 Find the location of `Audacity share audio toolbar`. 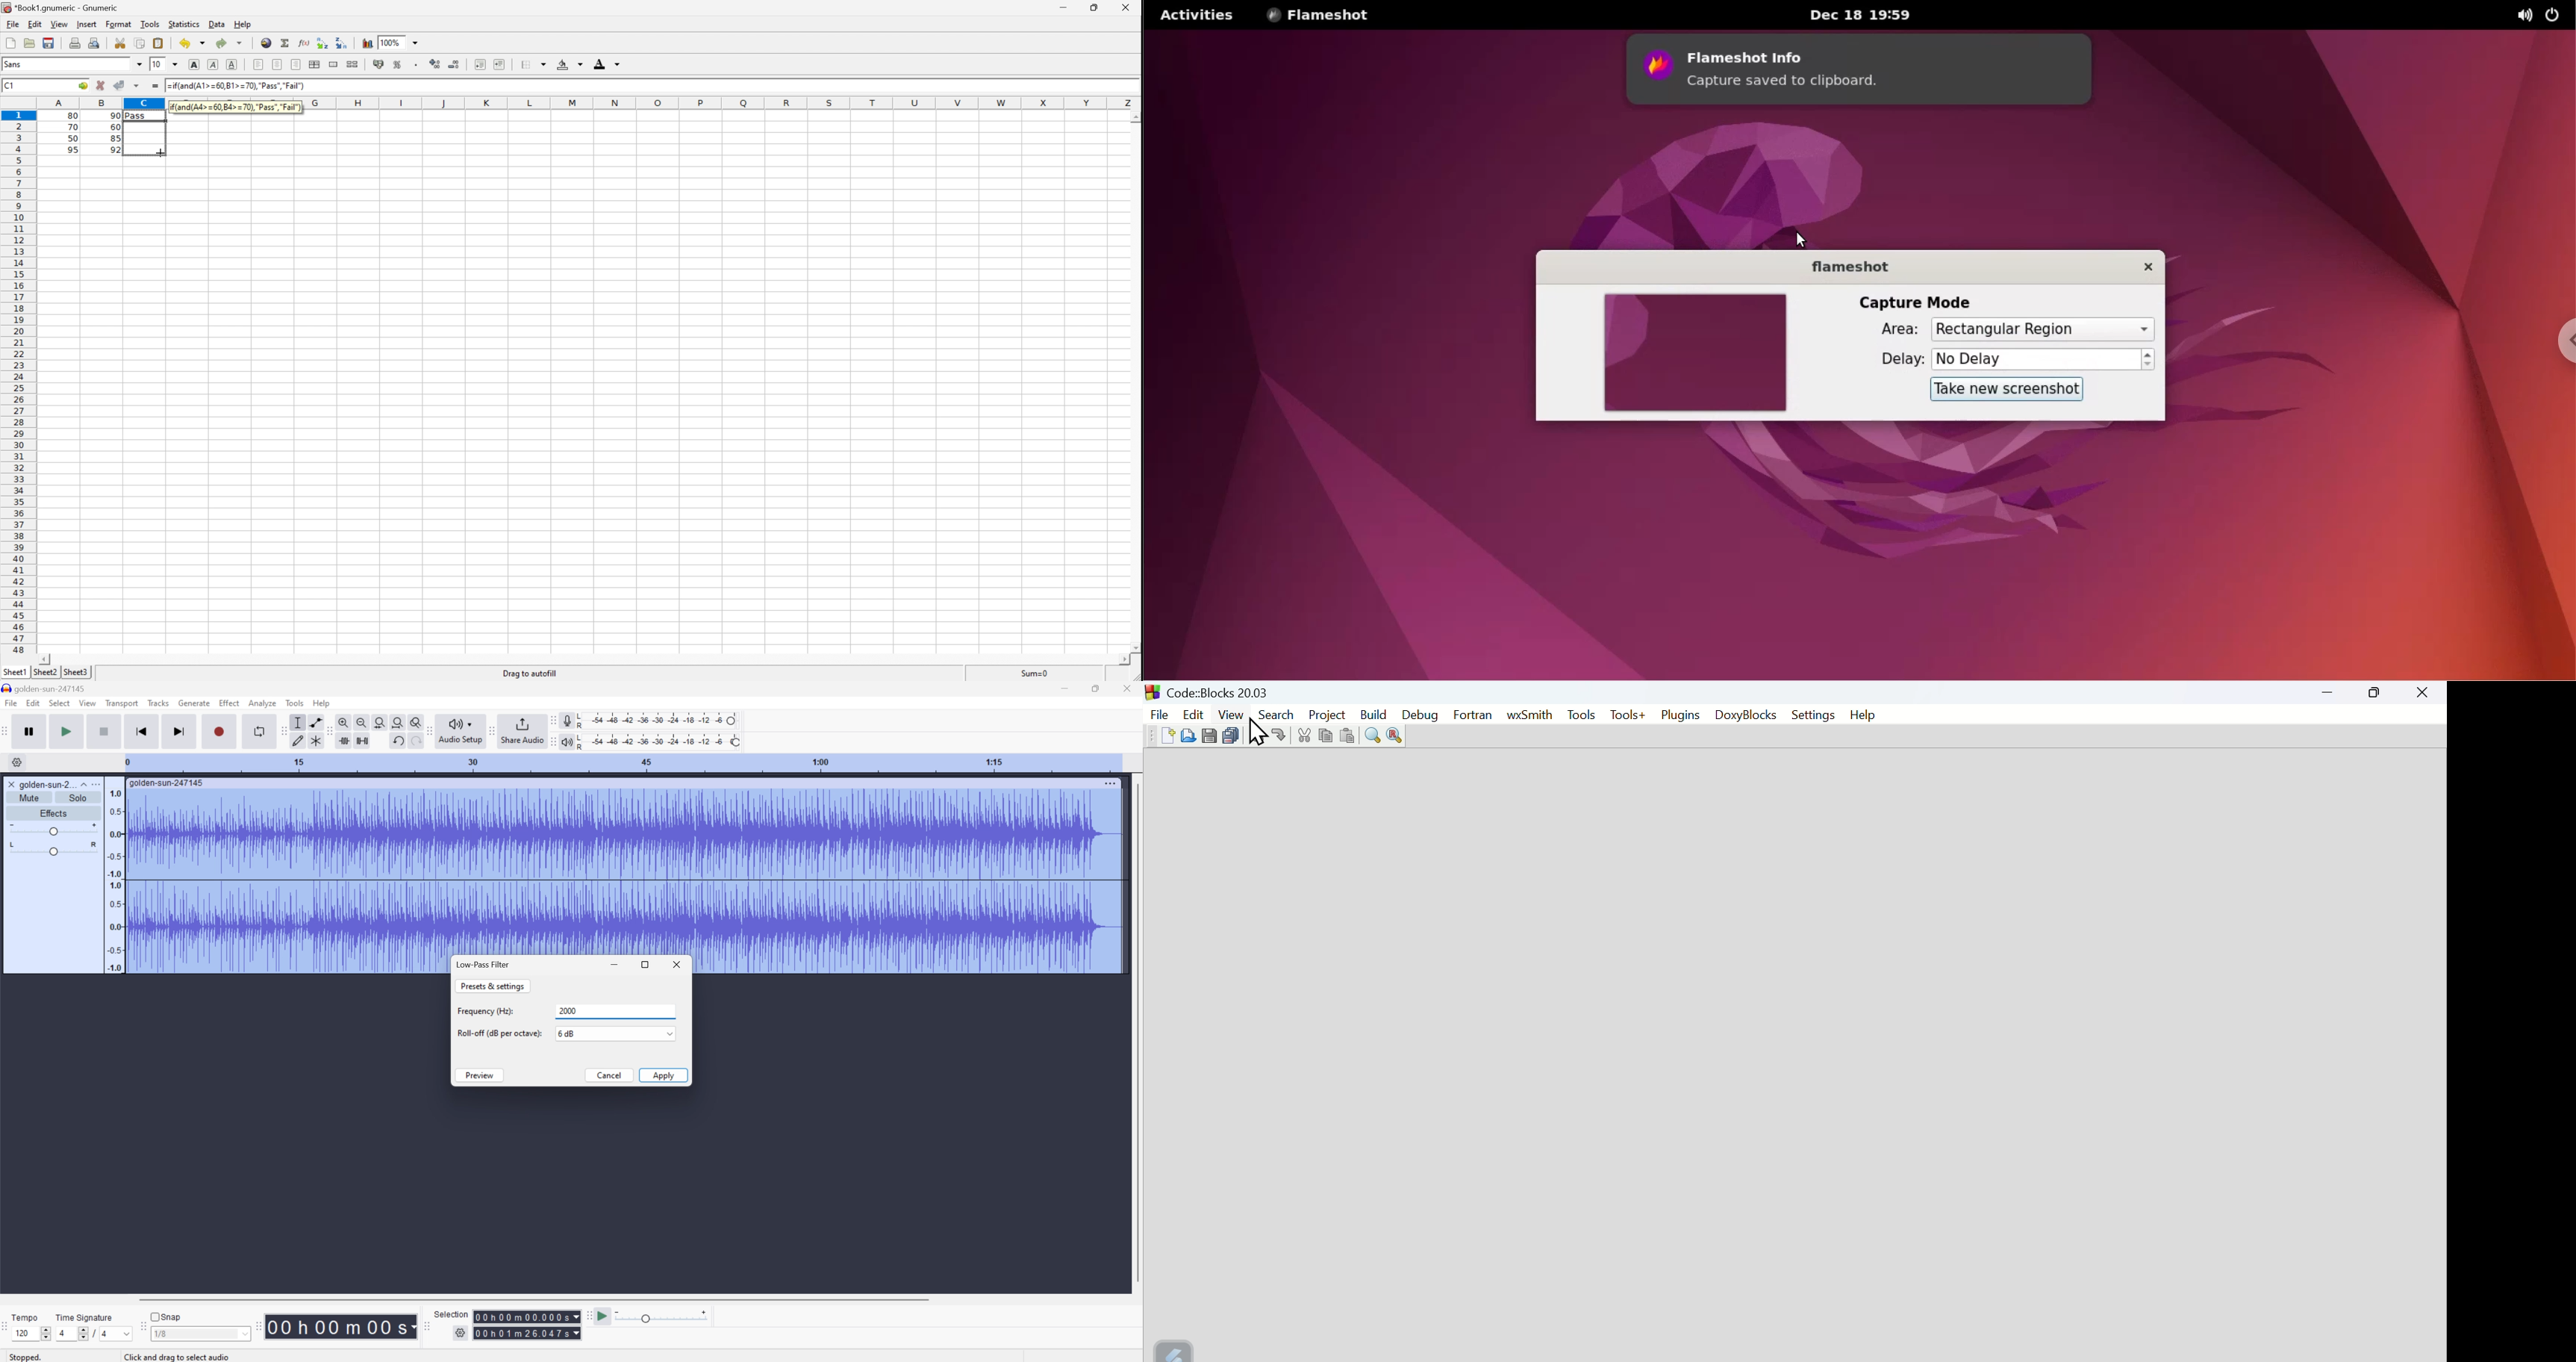

Audacity share audio toolbar is located at coordinates (493, 730).